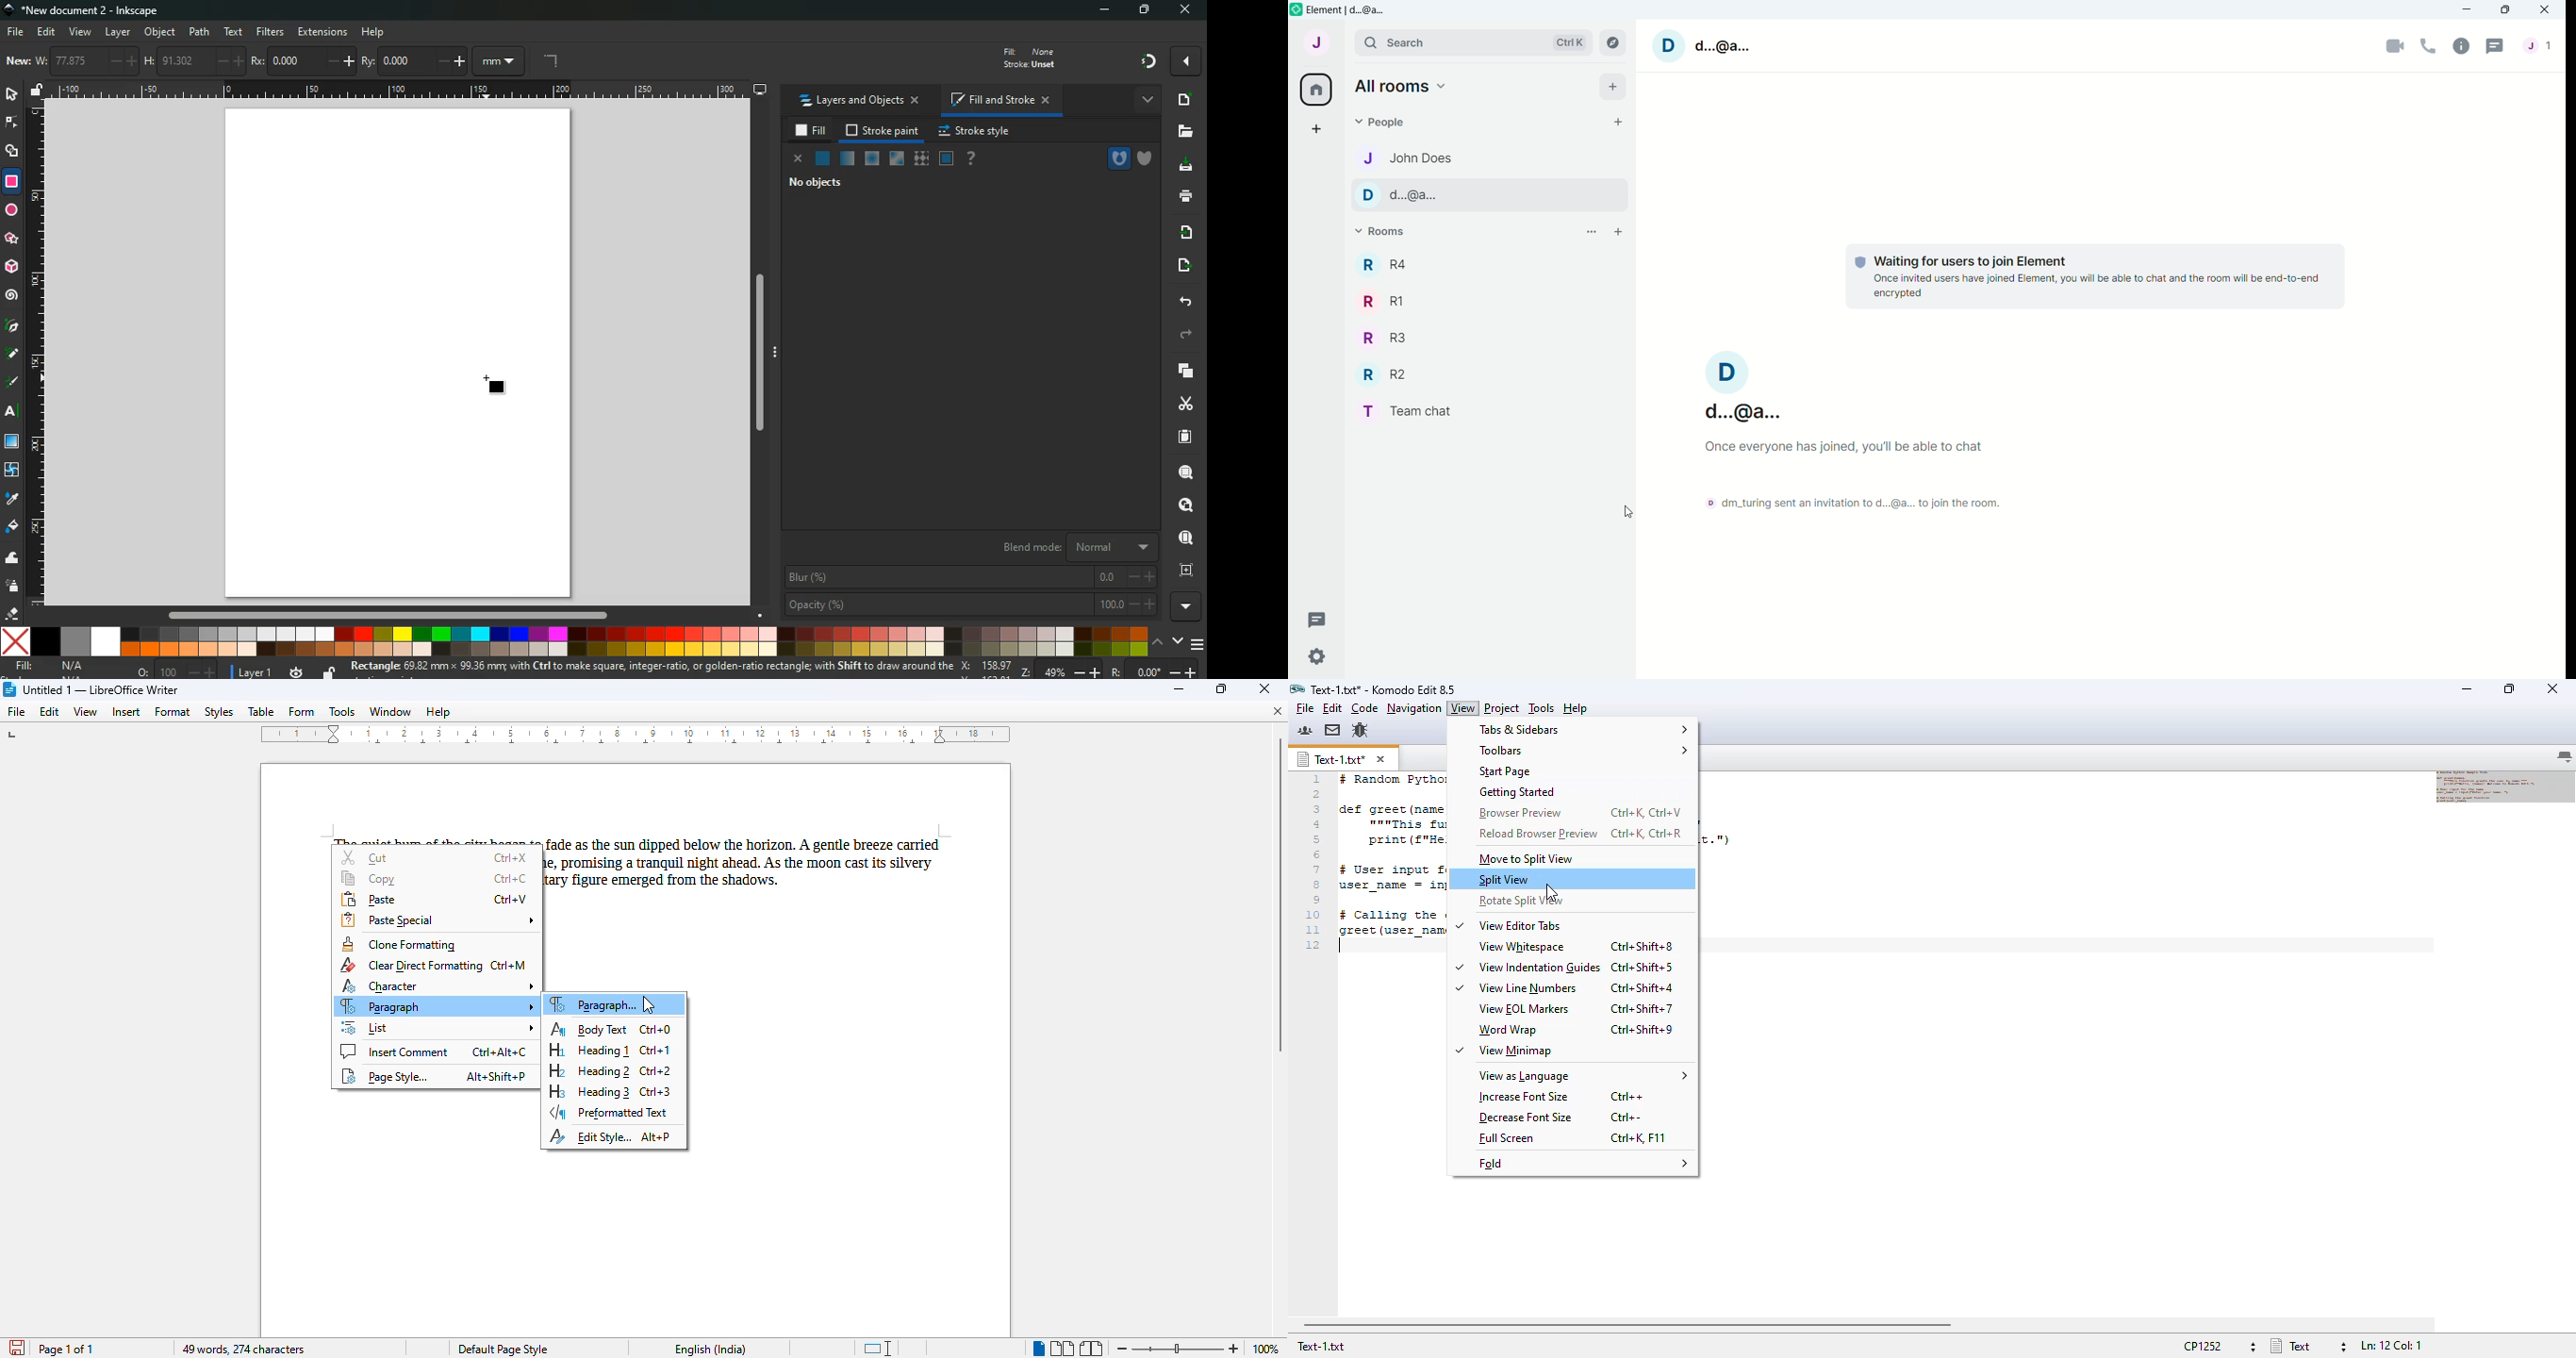  Describe the element at coordinates (13, 327) in the screenshot. I see `pic` at that location.